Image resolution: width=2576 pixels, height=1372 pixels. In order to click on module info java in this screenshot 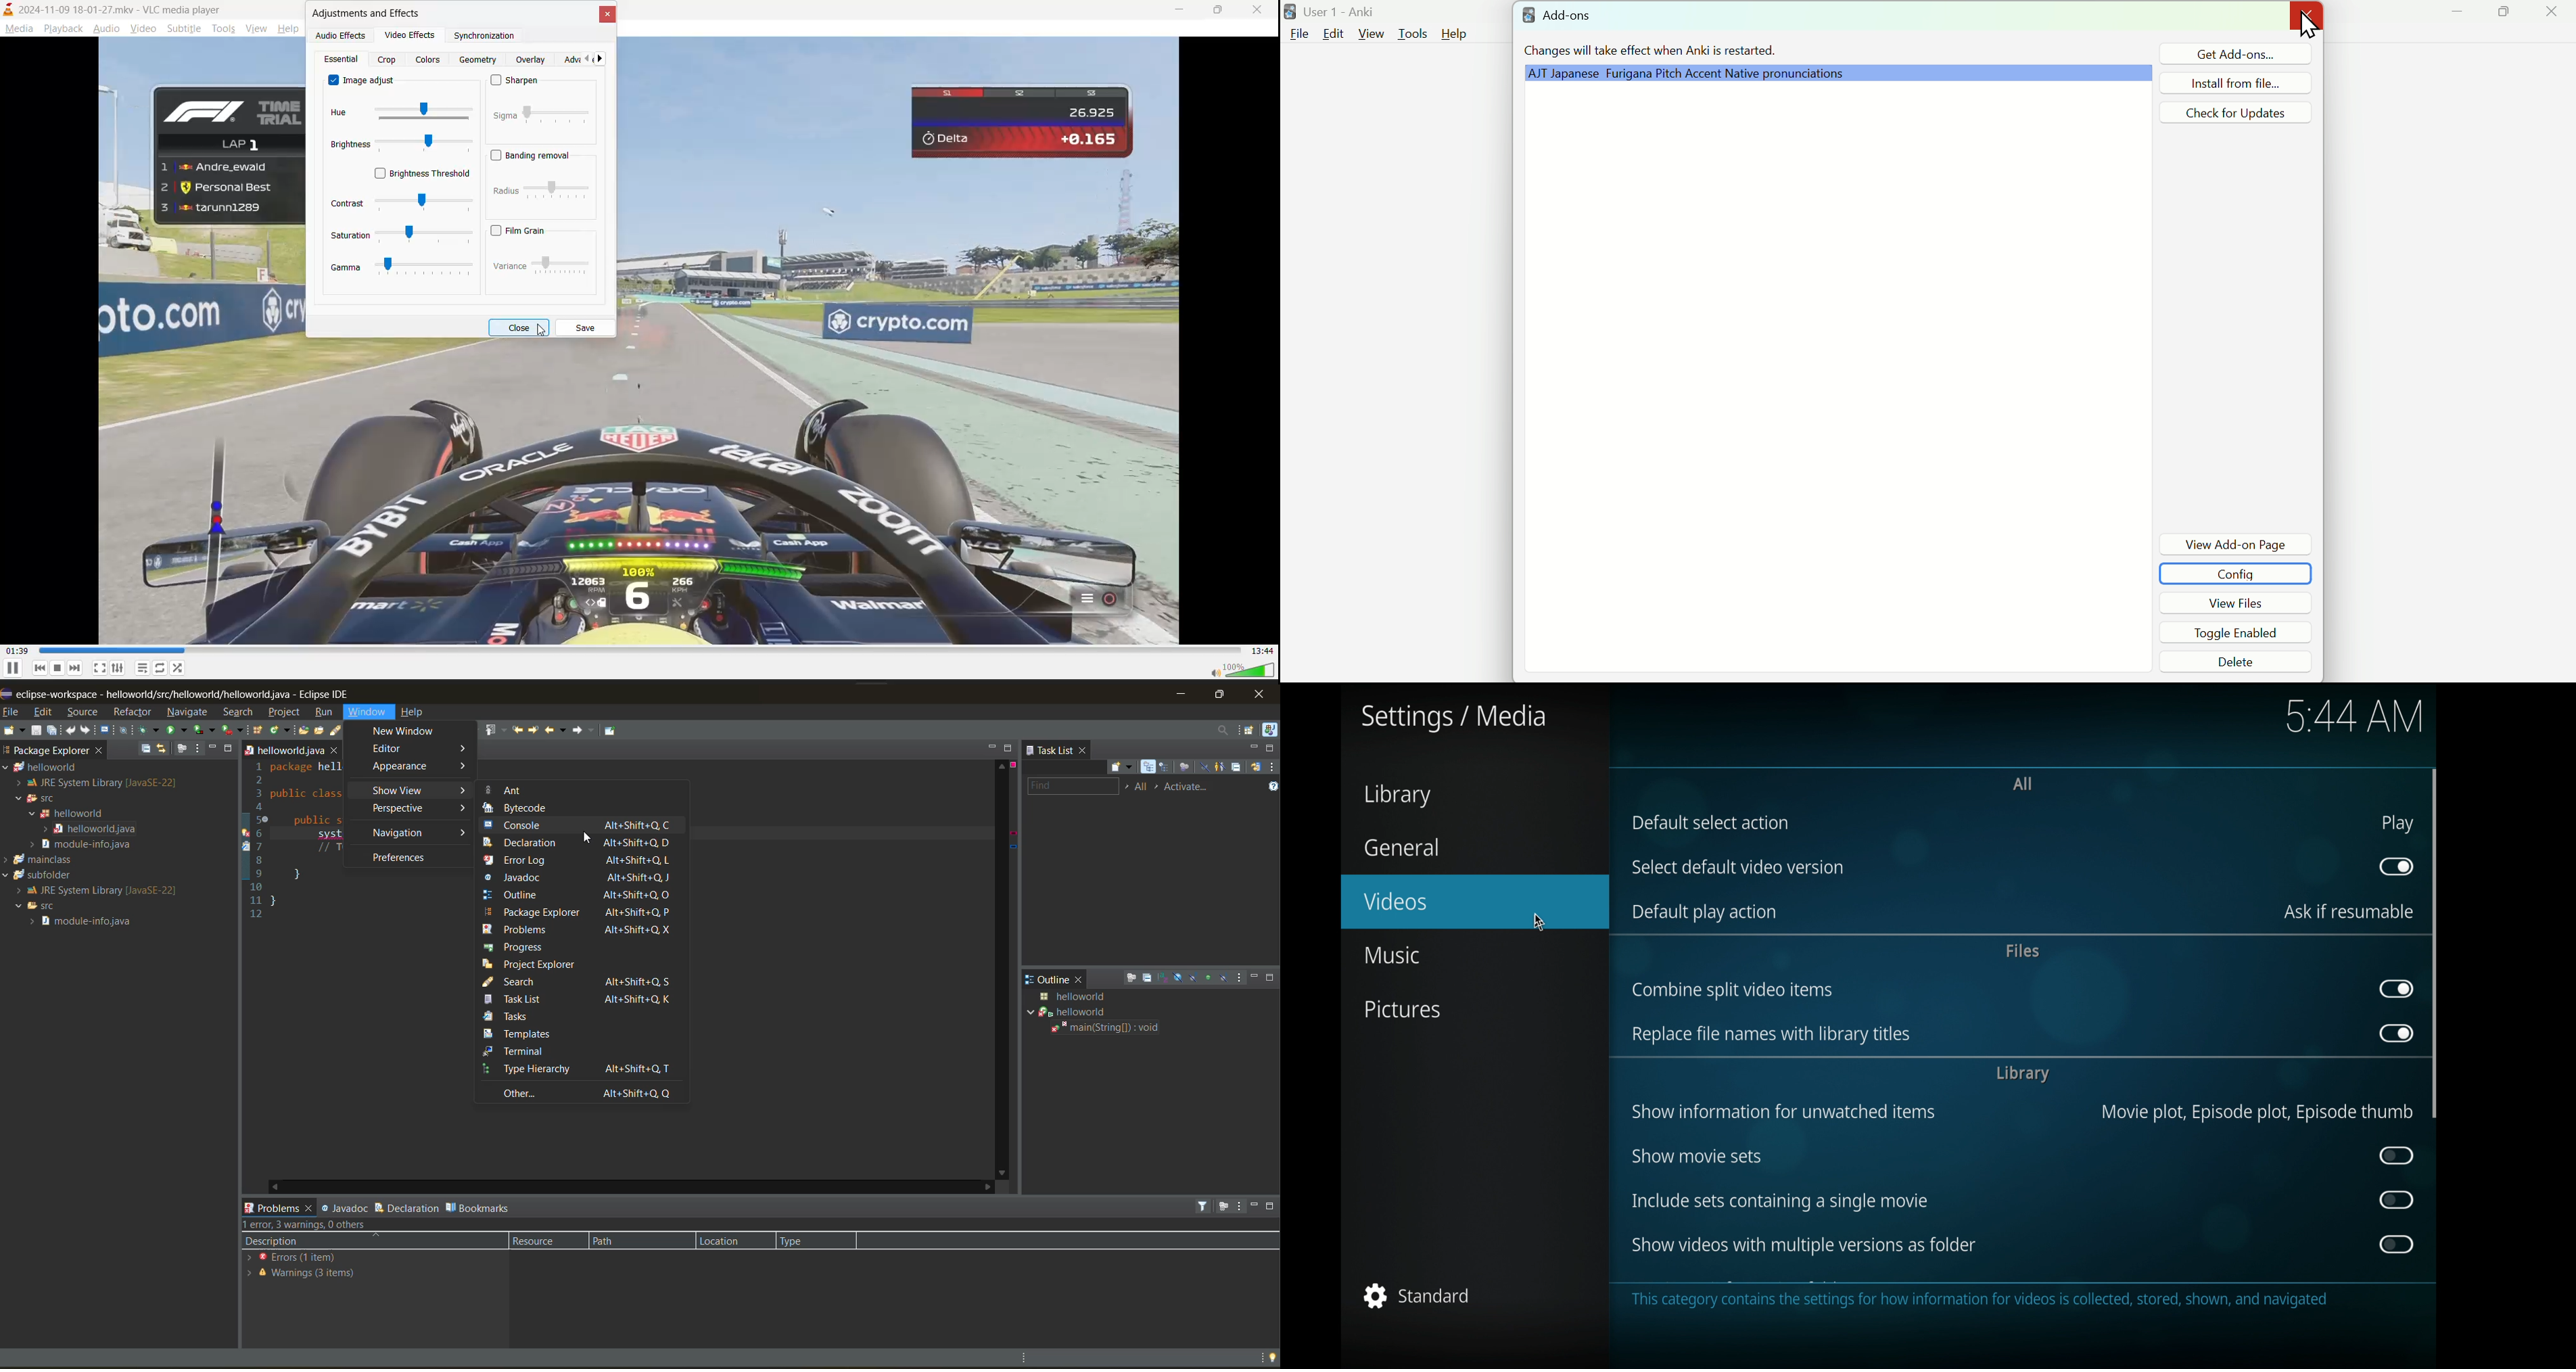, I will do `click(92, 923)`.